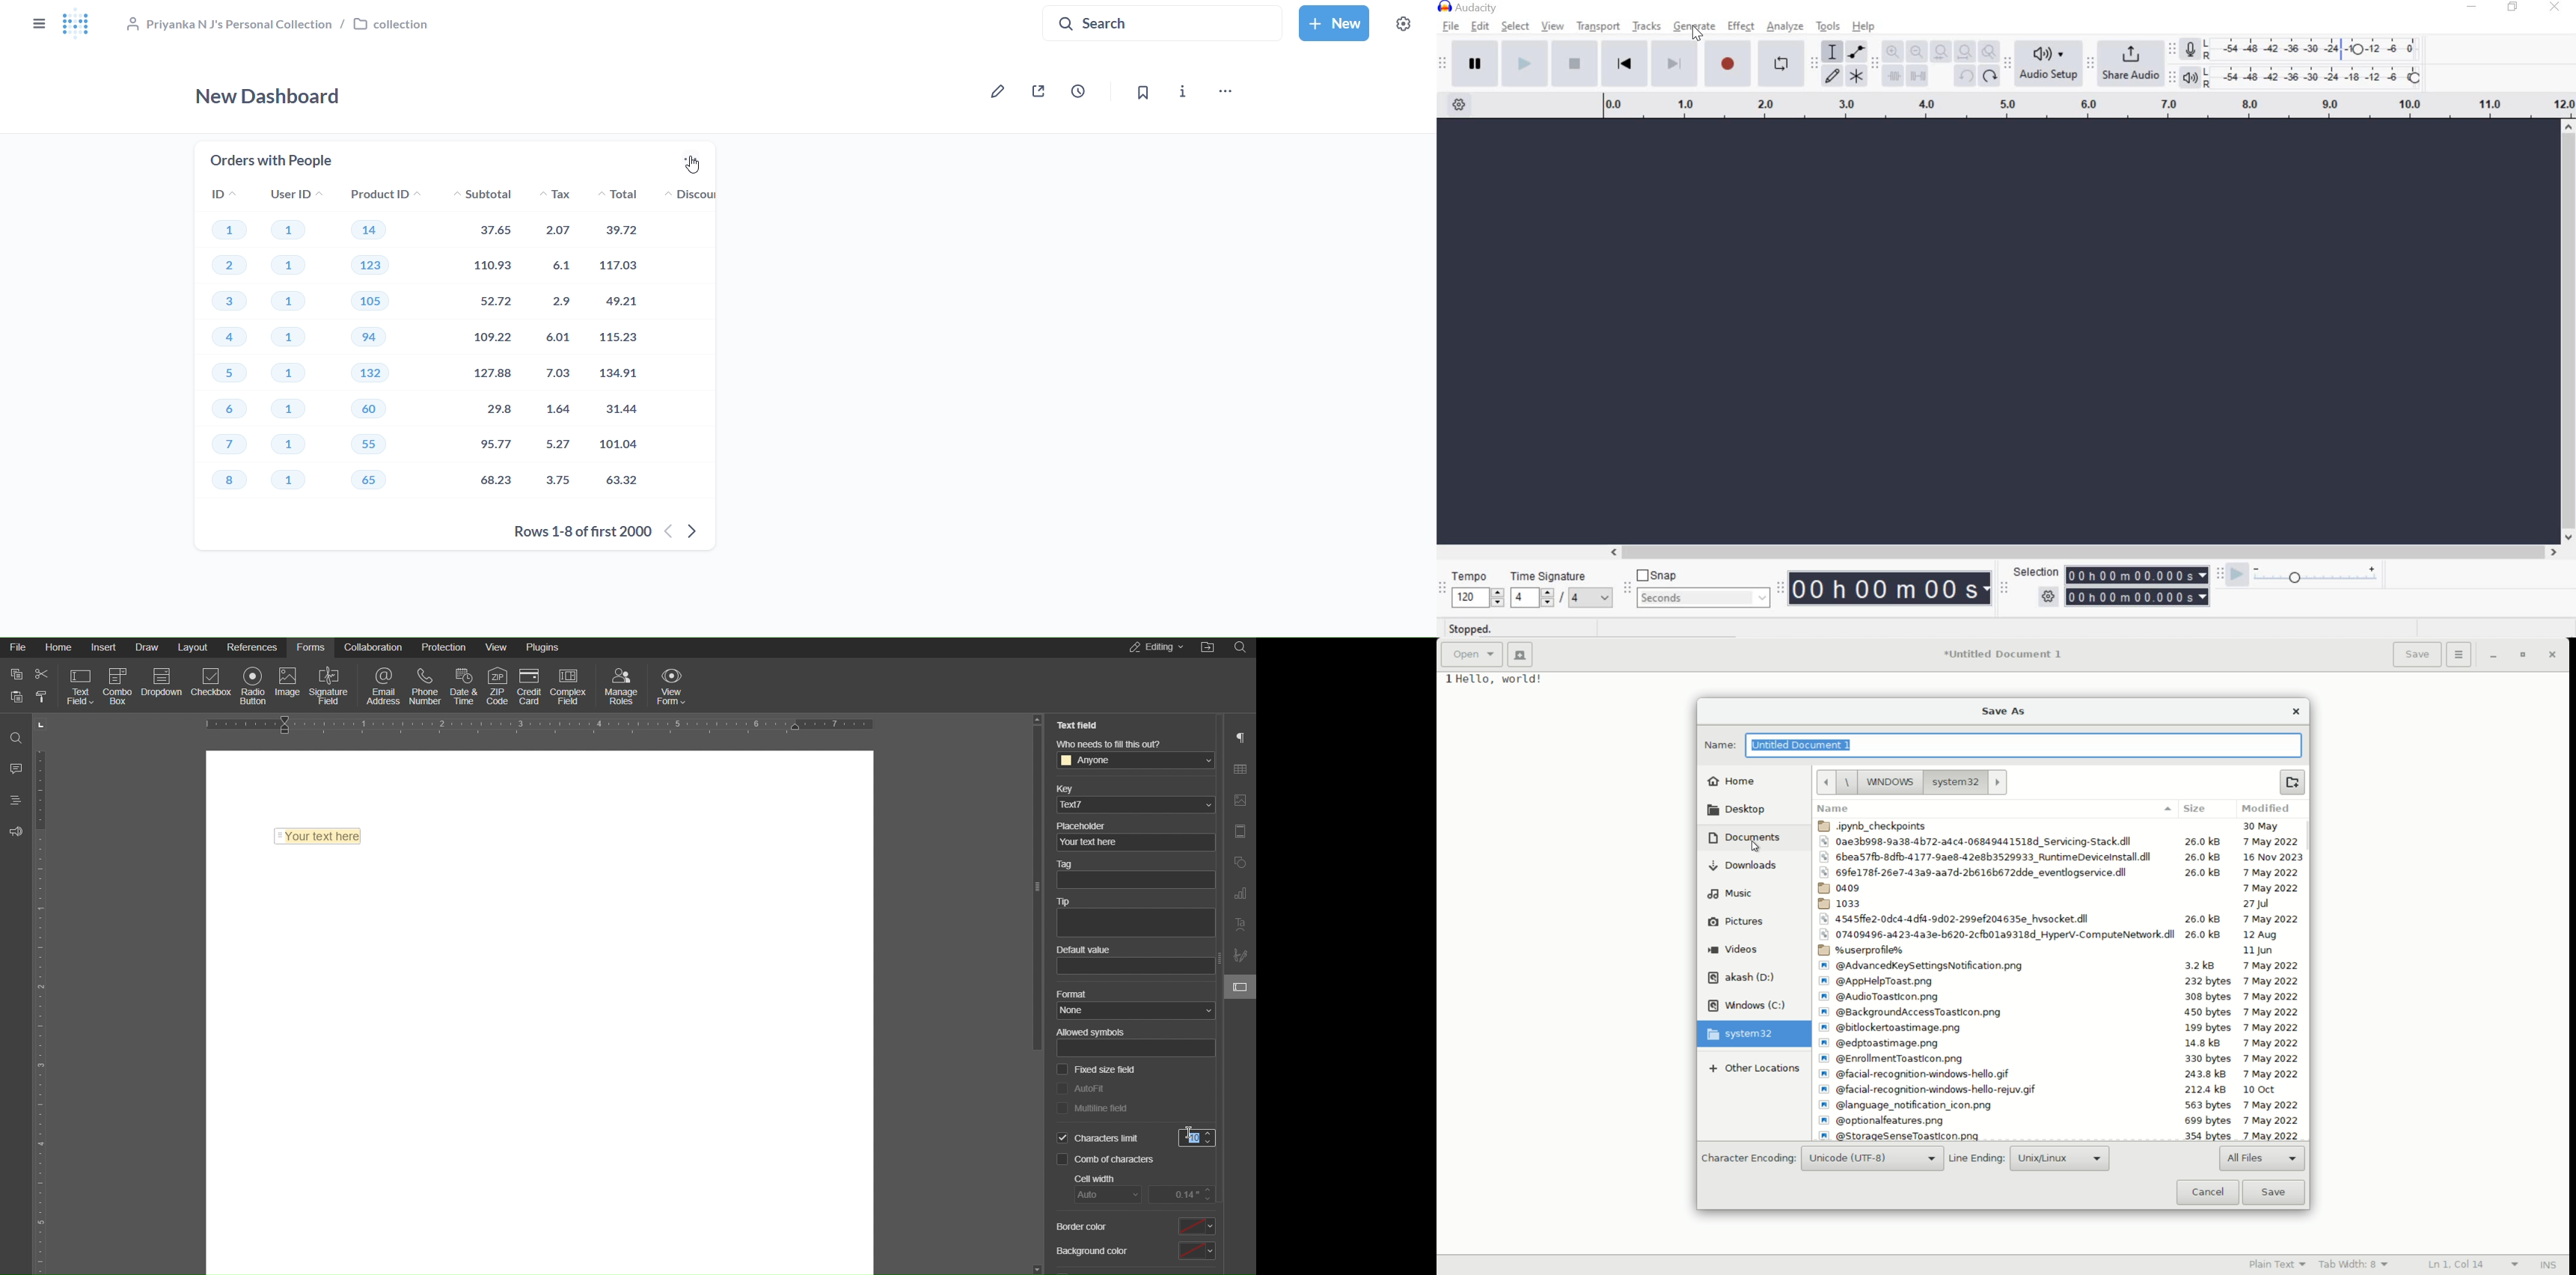 This screenshot has width=2576, height=1288. I want to click on File, so click(2058, 1090).